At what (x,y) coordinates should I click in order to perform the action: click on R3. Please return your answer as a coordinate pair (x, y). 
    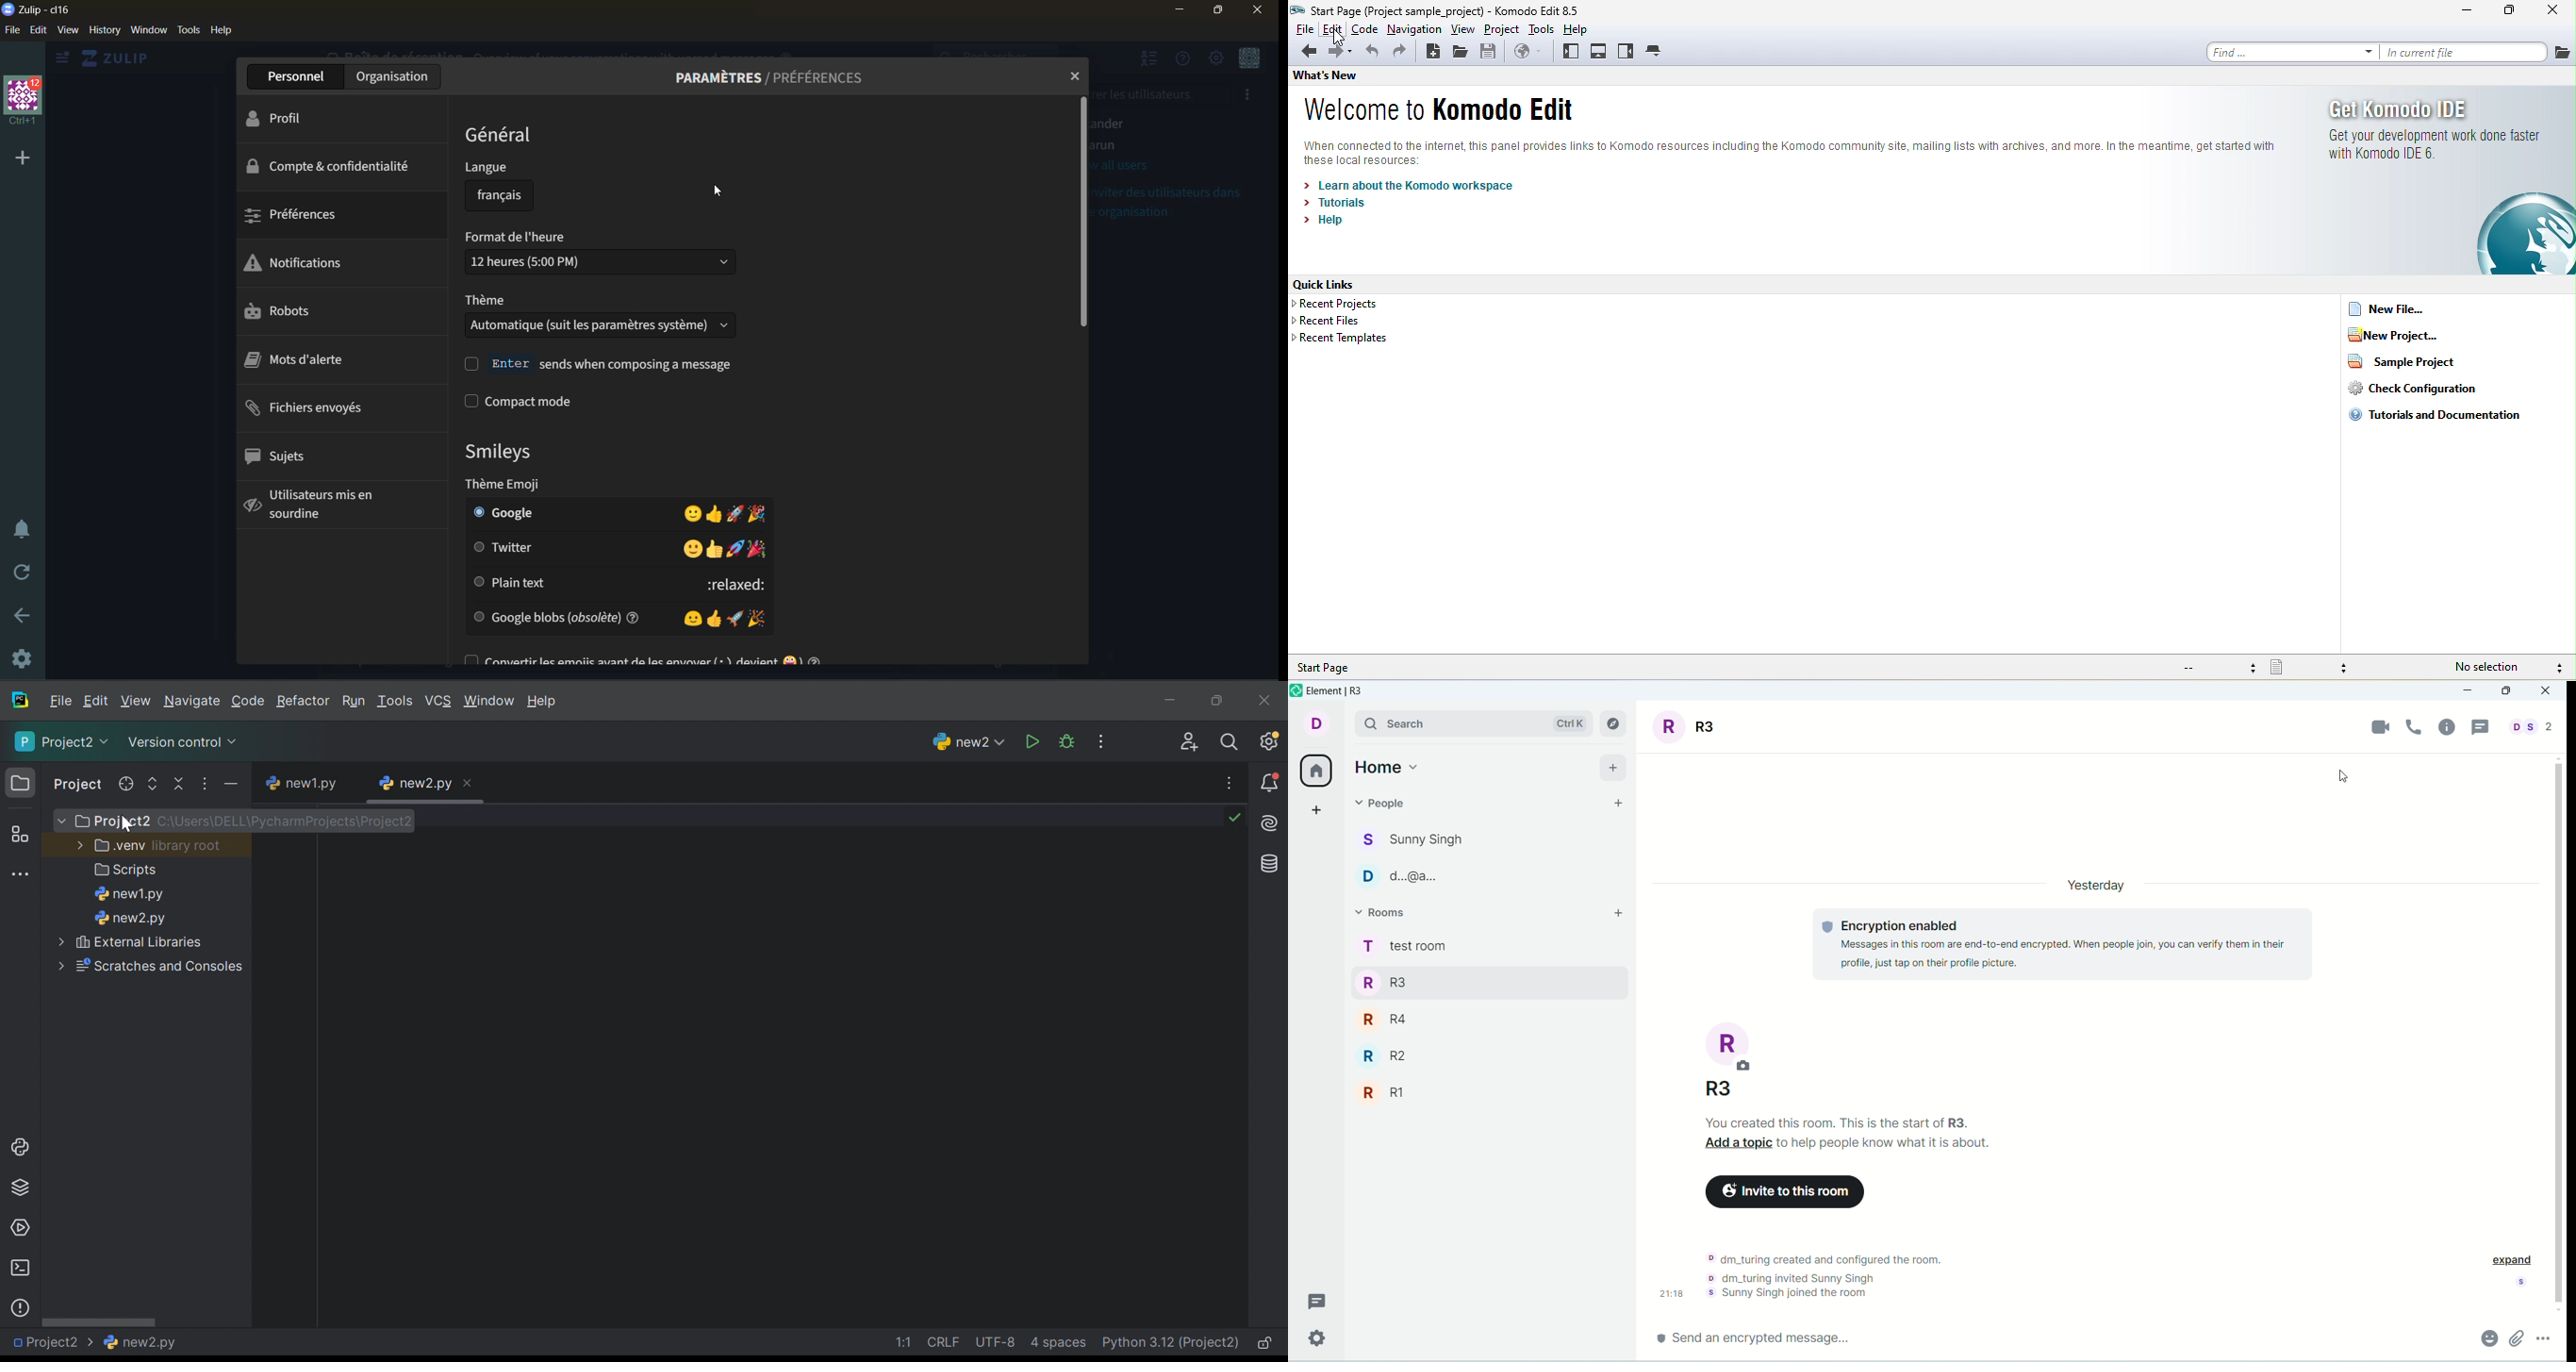
    Looking at the image, I should click on (1465, 981).